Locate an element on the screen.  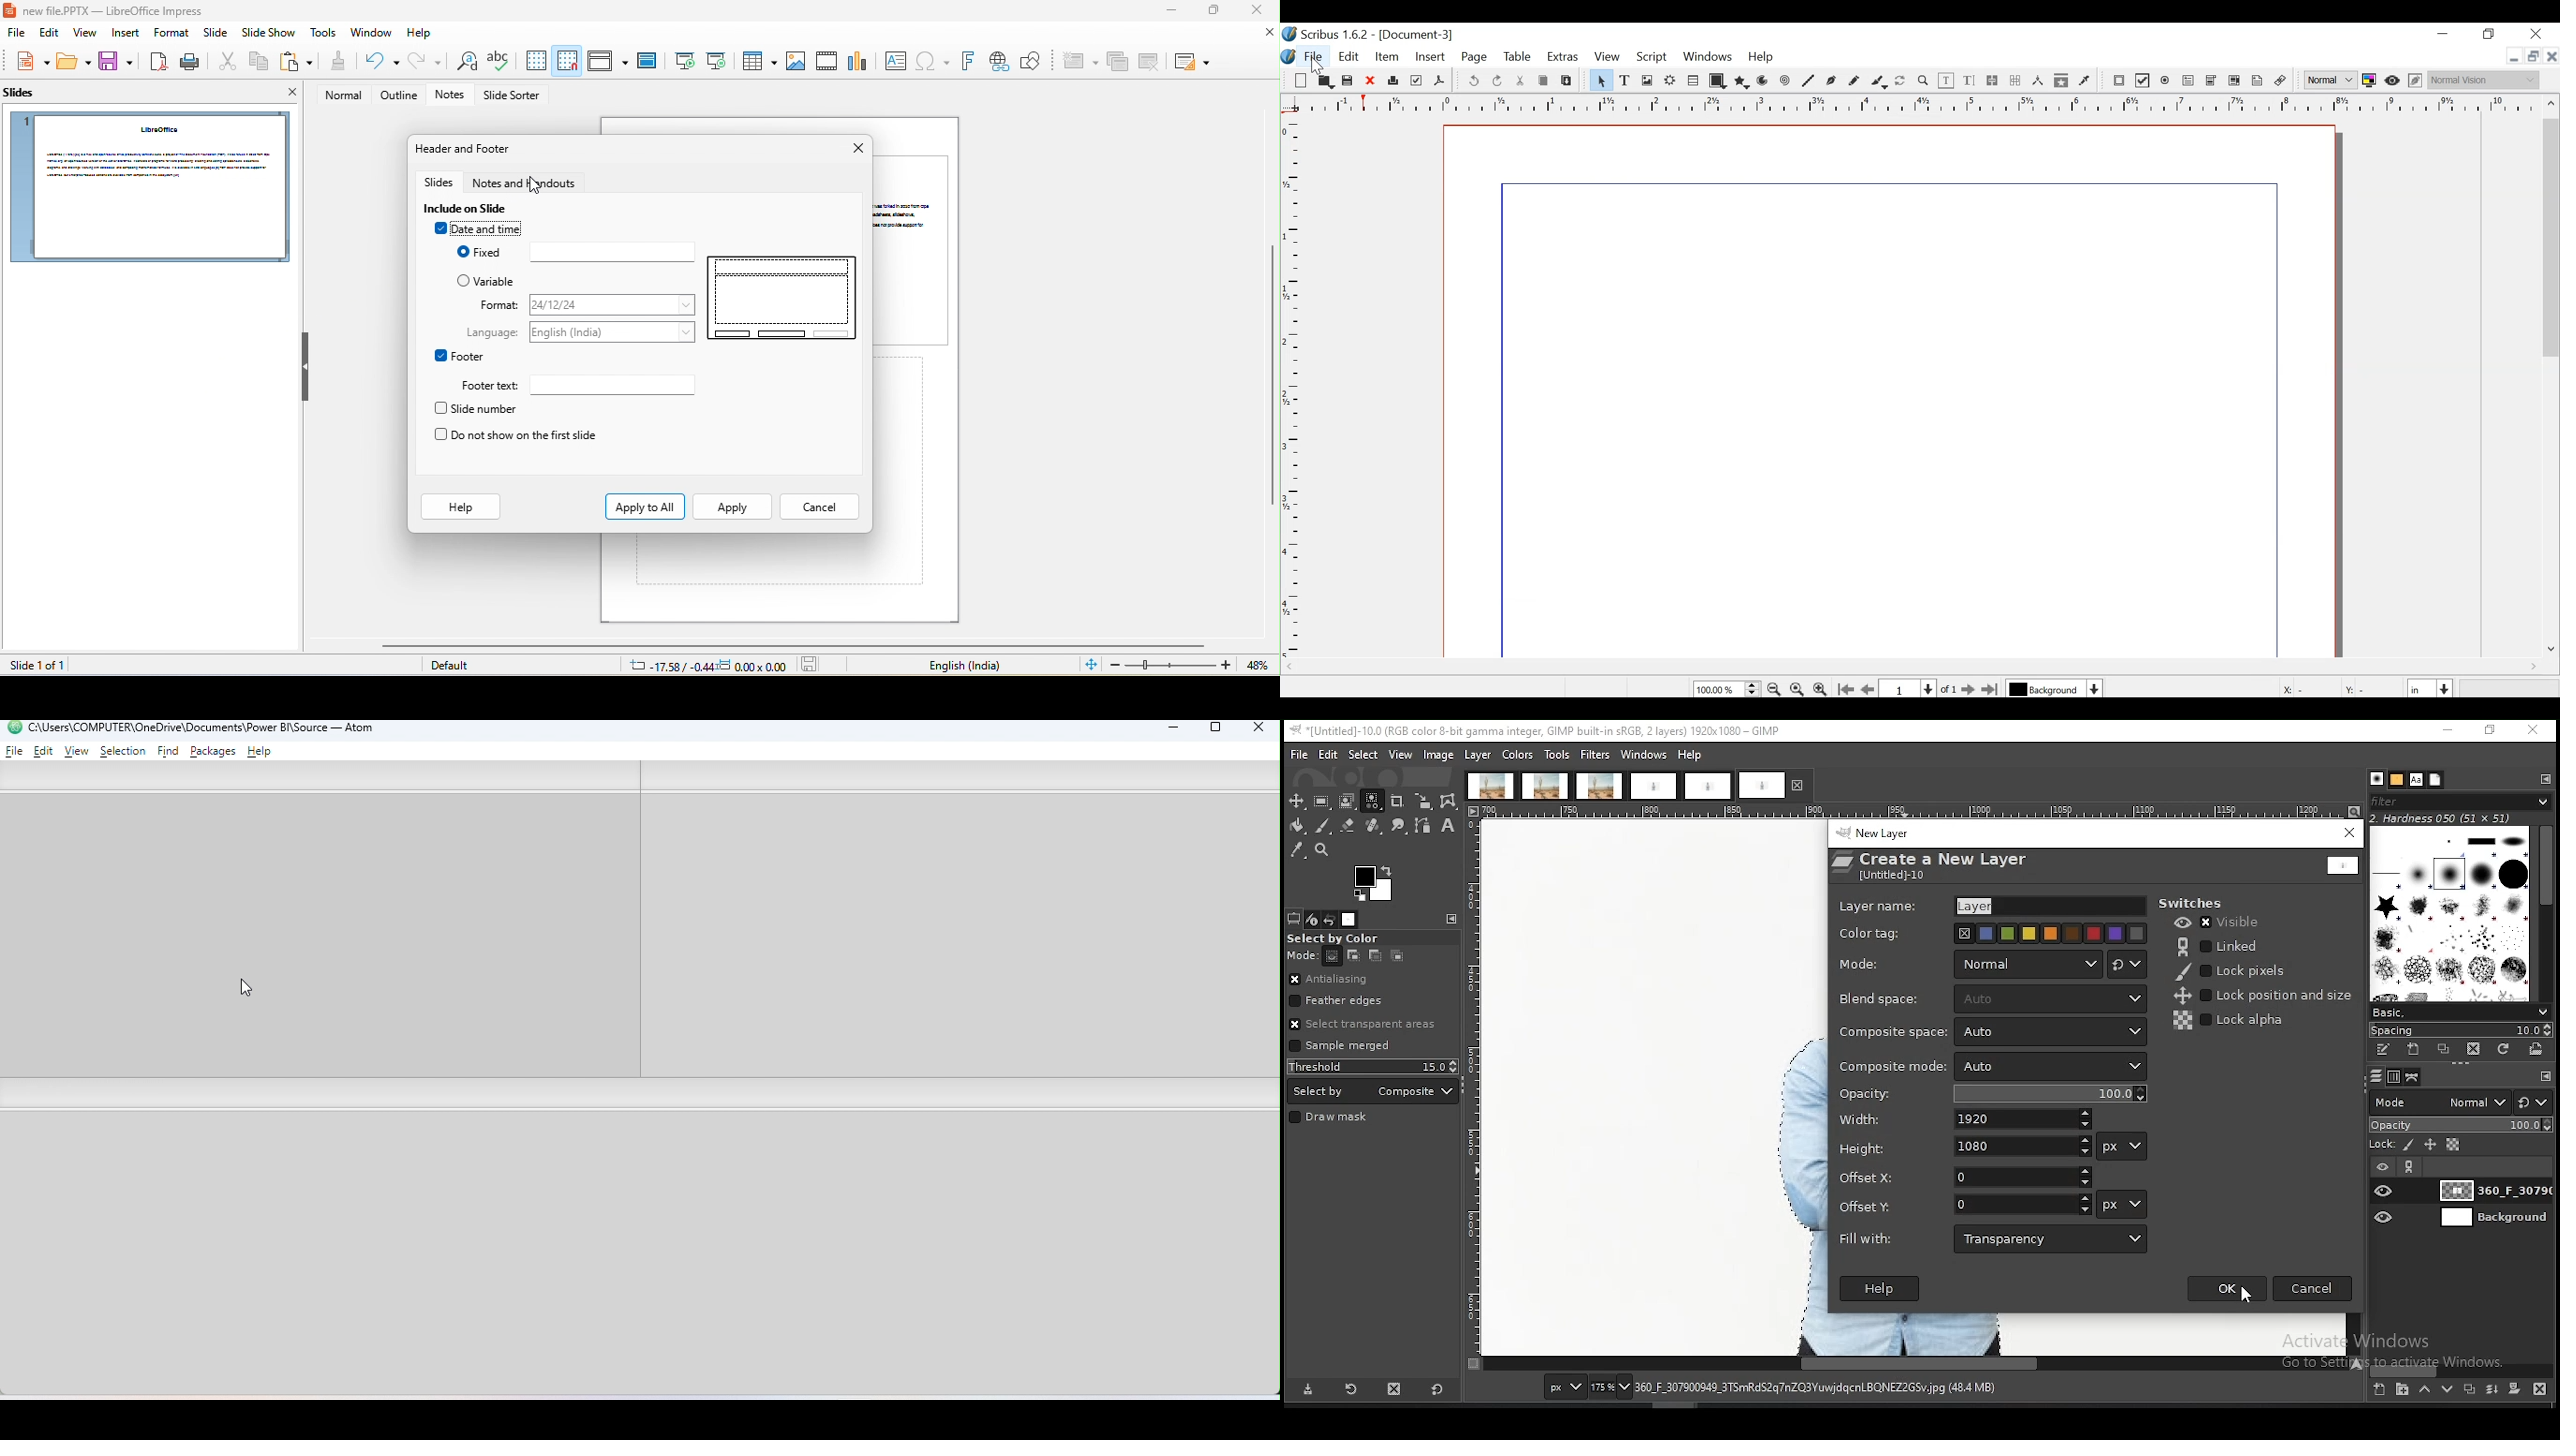
Pane 1 is located at coordinates (317, 936).